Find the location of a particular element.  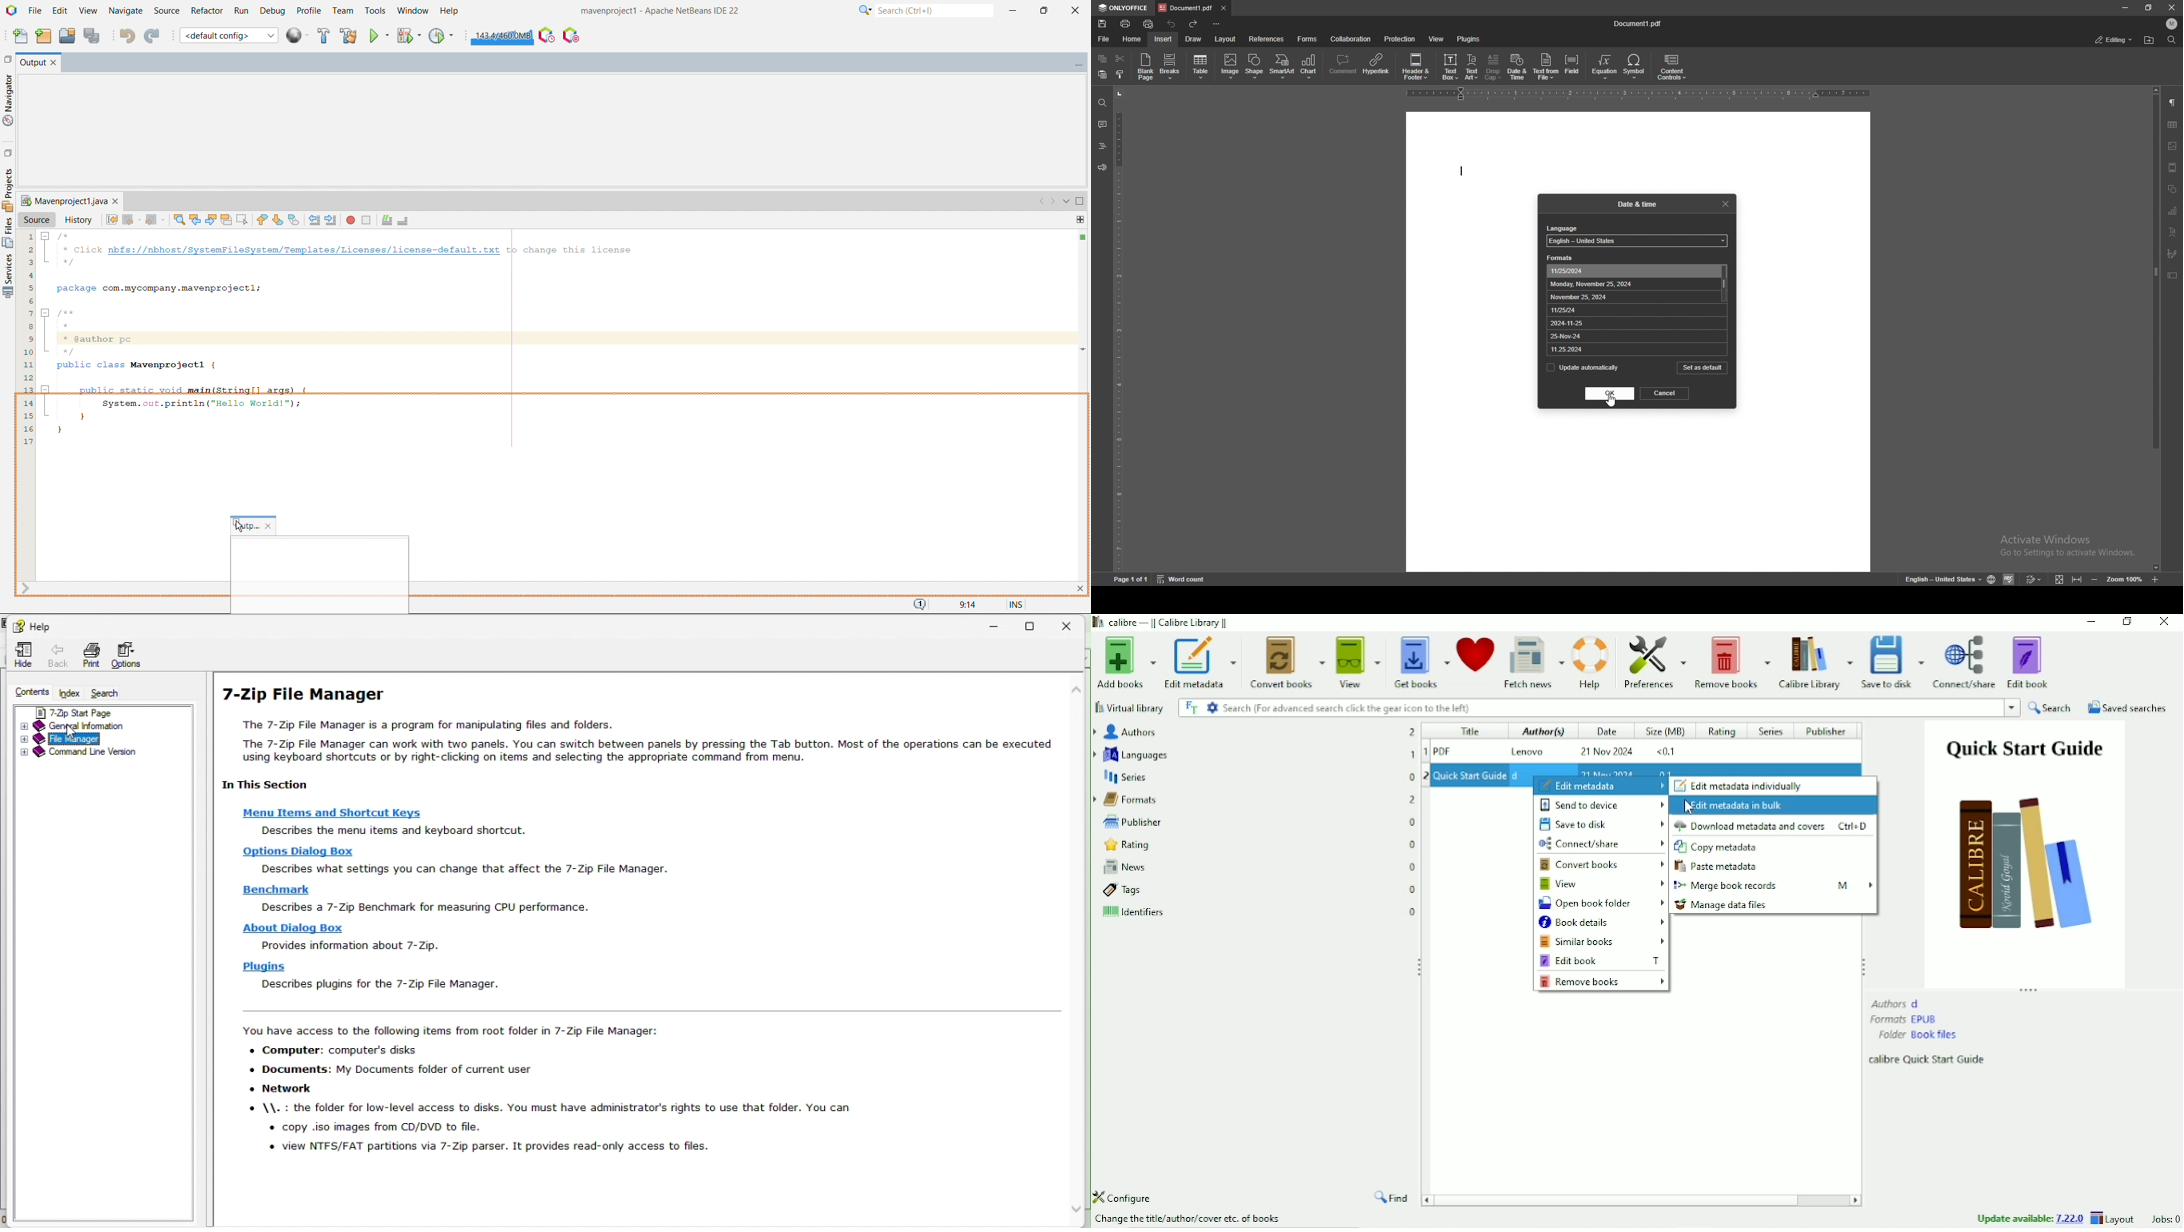

help is located at coordinates (35, 625).